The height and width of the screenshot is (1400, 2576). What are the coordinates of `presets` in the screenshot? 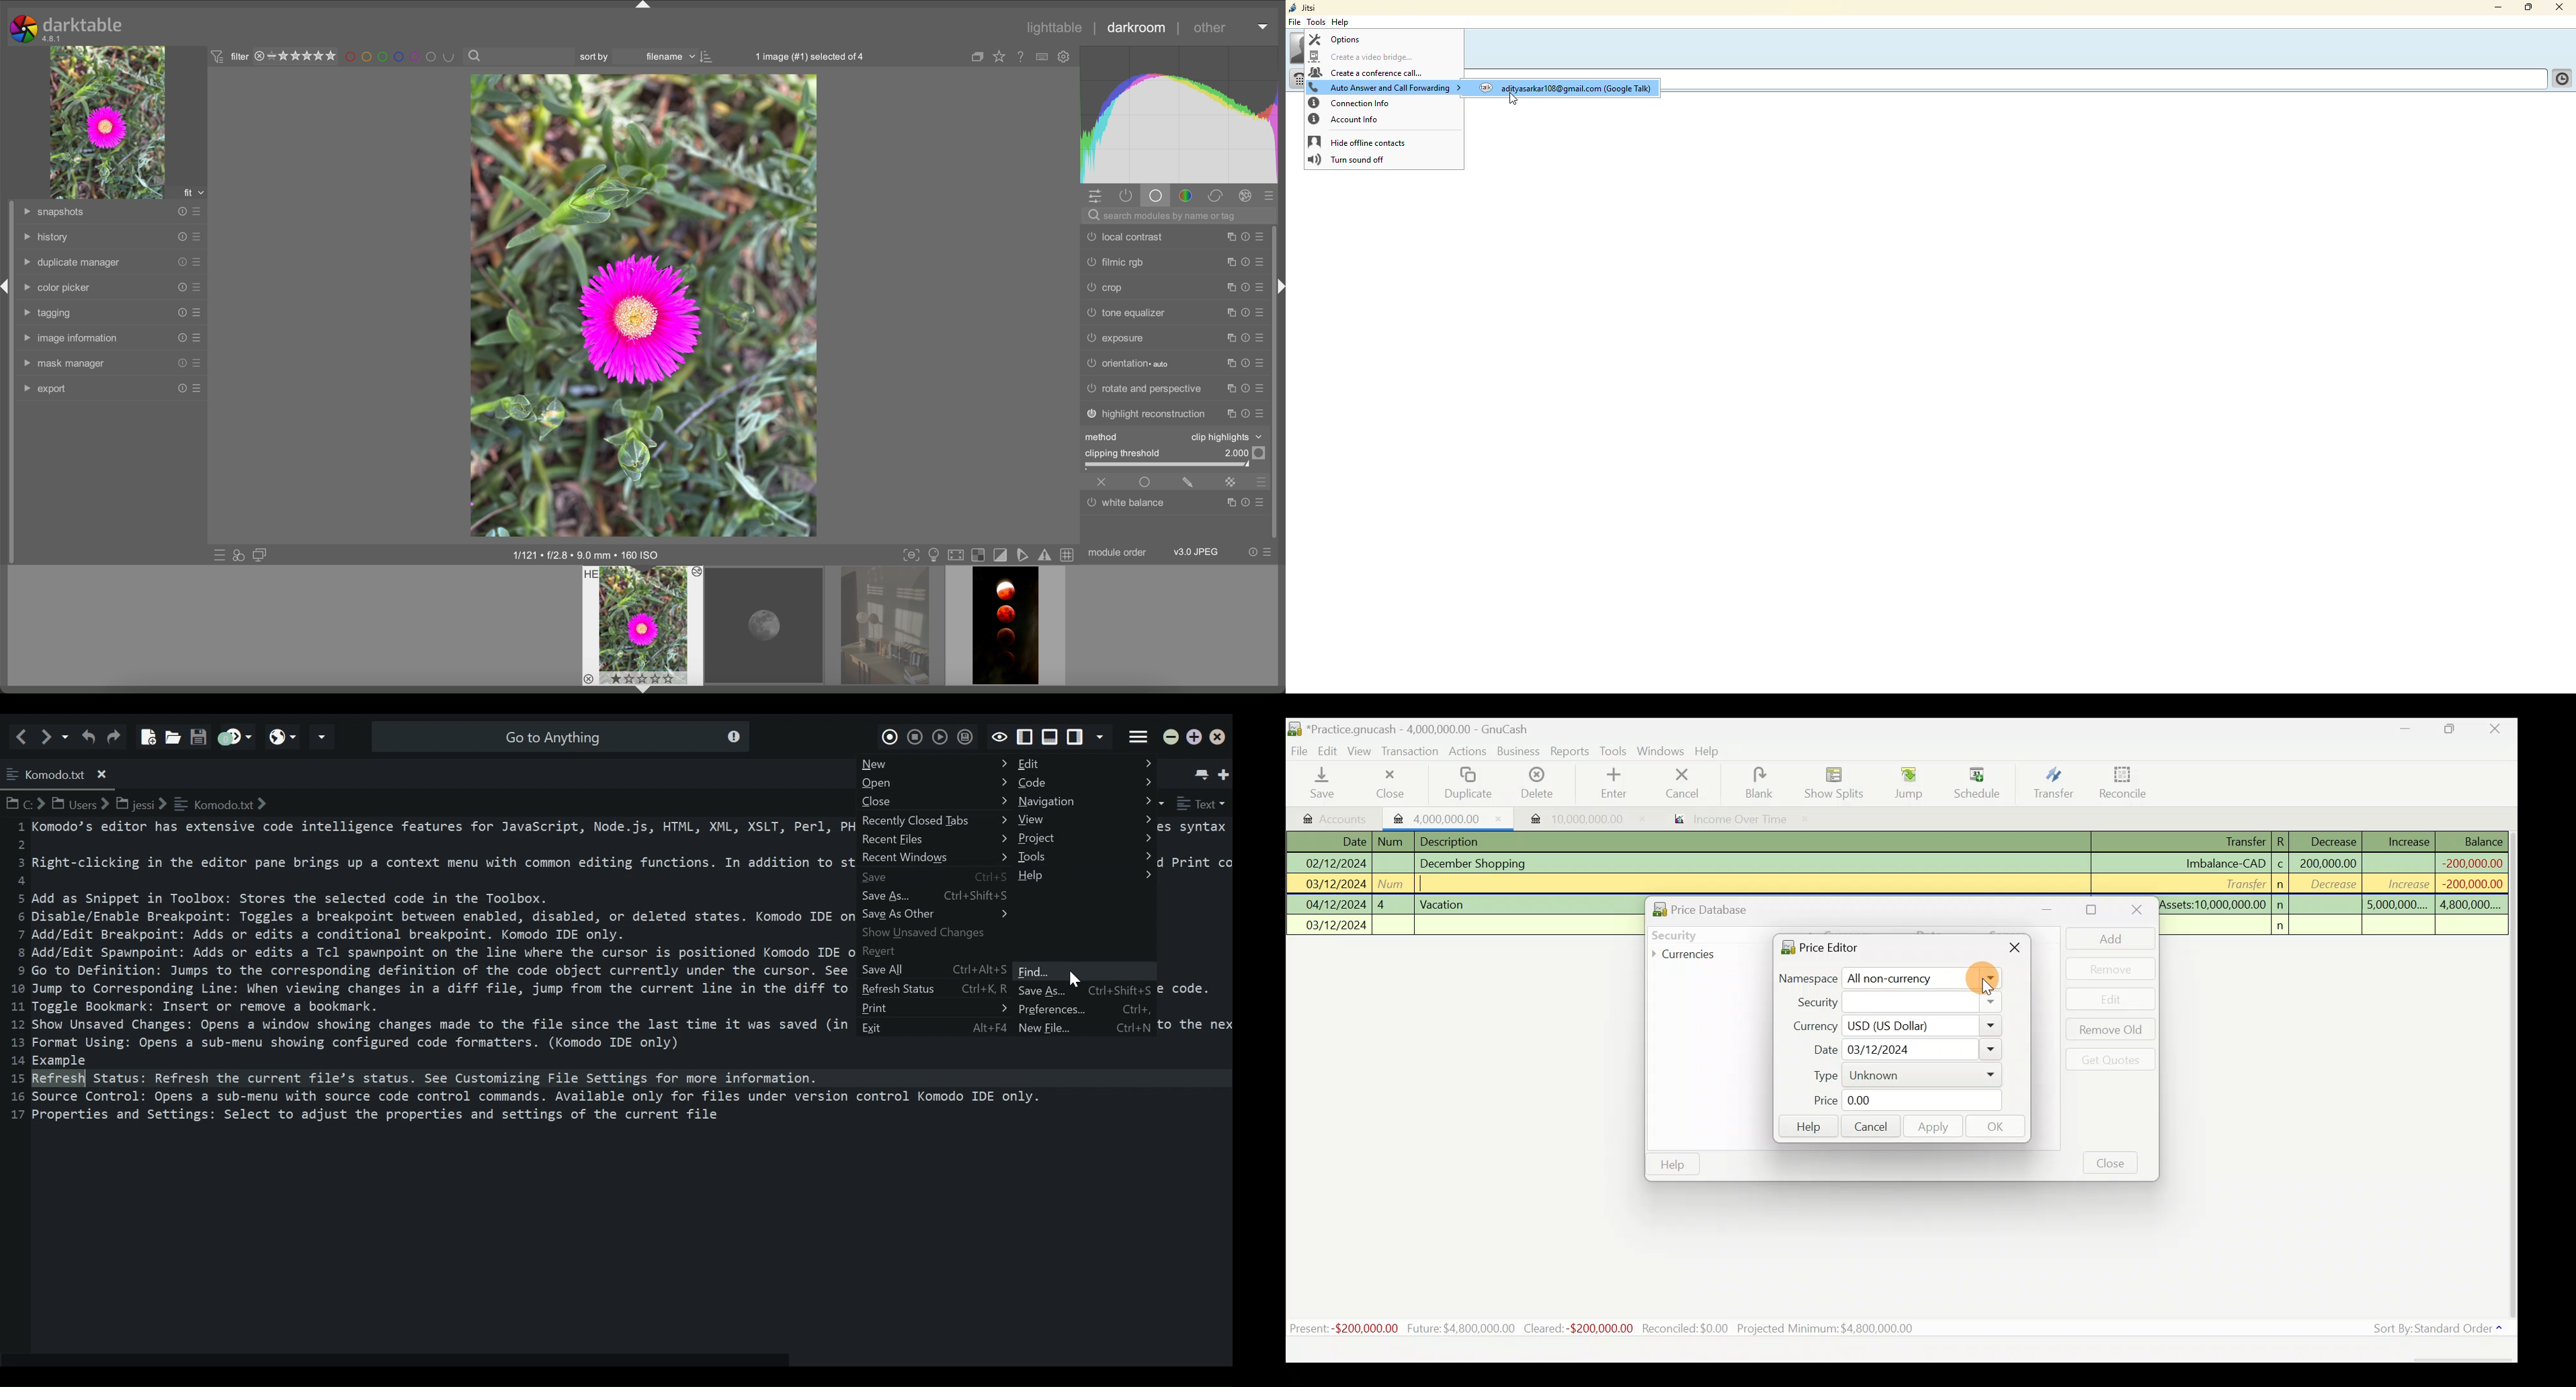 It's located at (196, 312).